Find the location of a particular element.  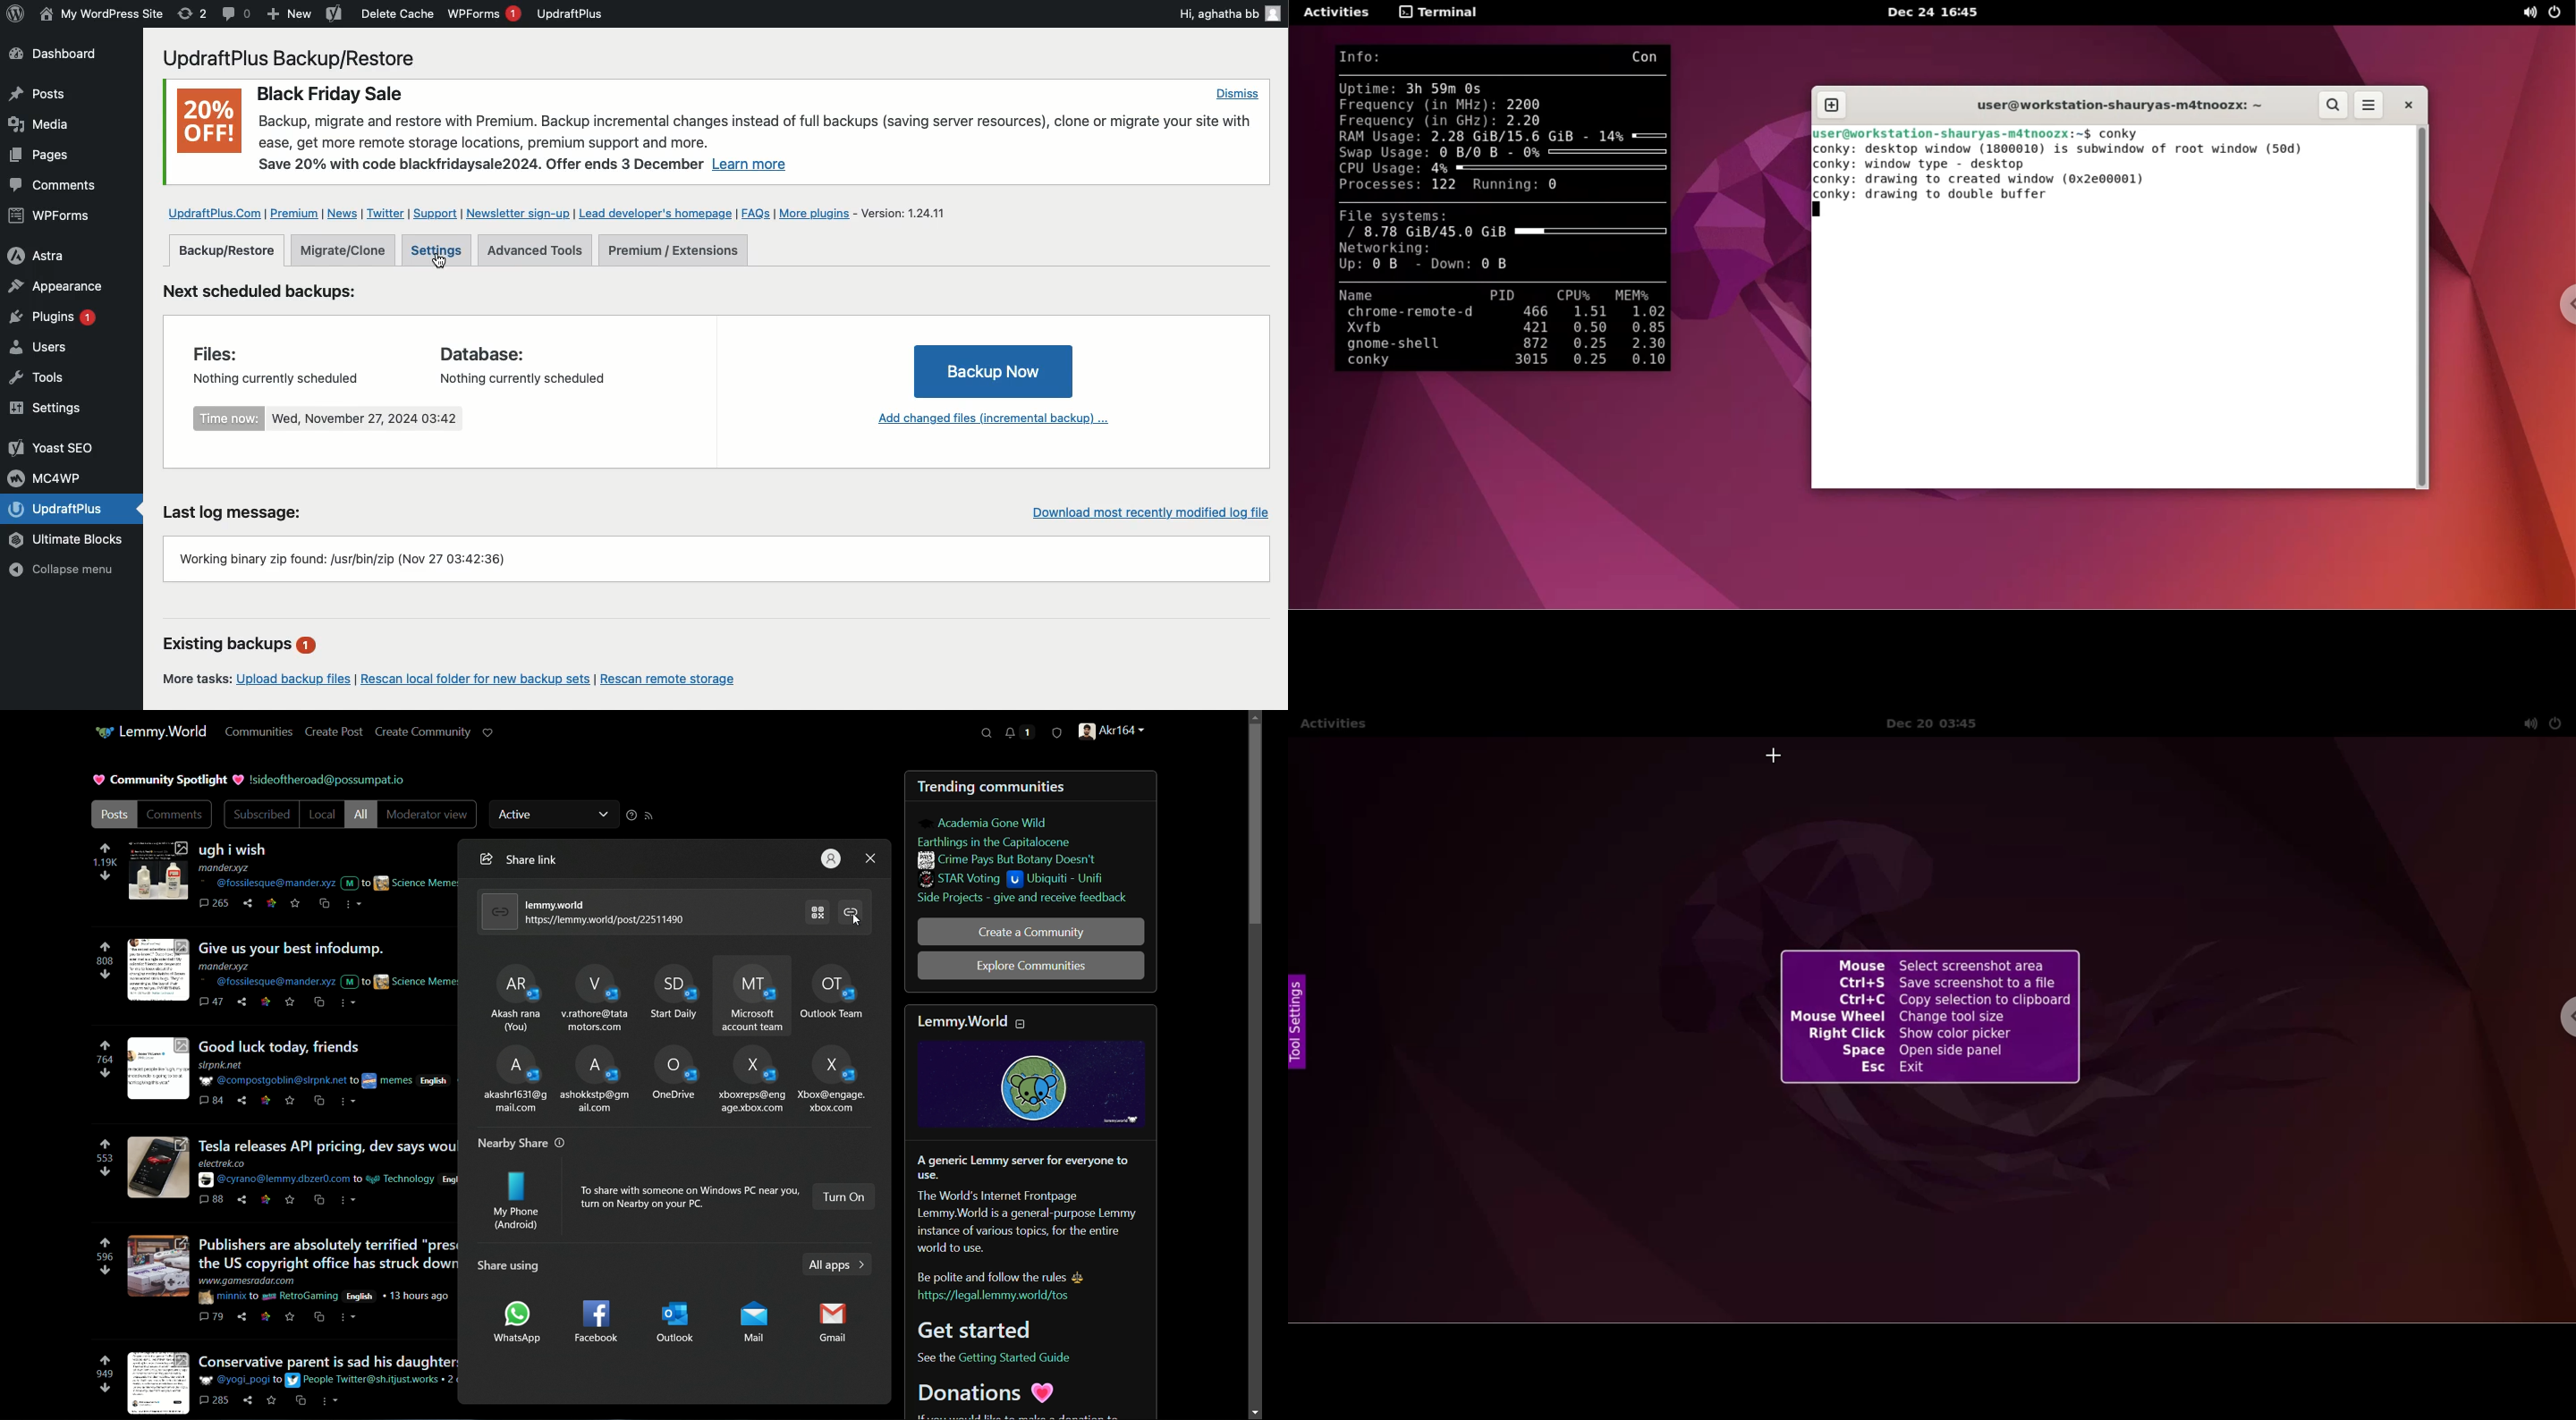

cross psot is located at coordinates (321, 1100).